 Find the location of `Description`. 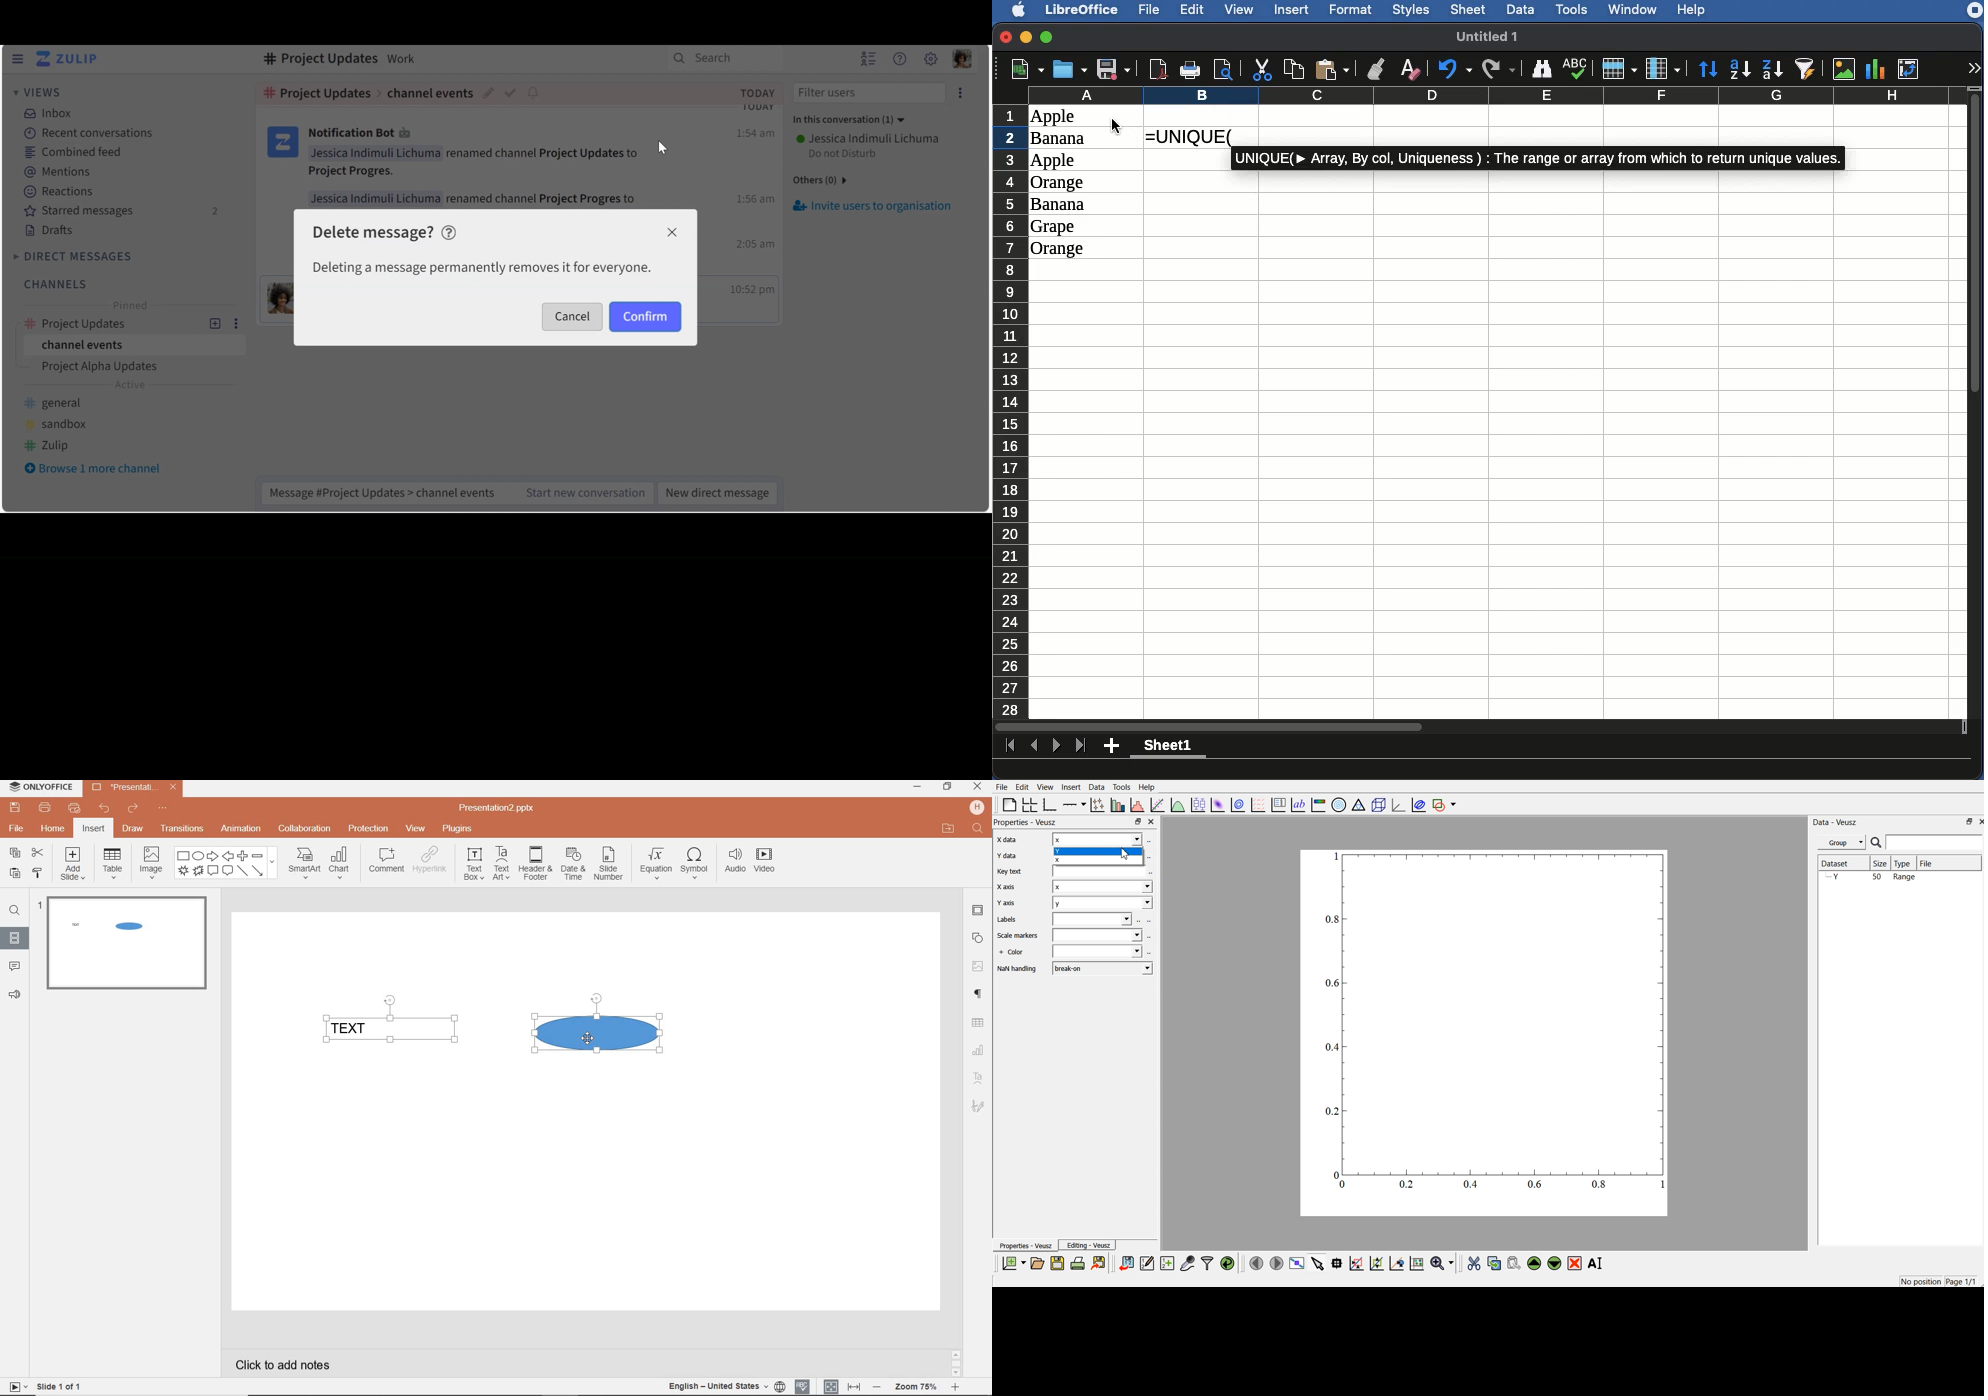

Description is located at coordinates (404, 58).